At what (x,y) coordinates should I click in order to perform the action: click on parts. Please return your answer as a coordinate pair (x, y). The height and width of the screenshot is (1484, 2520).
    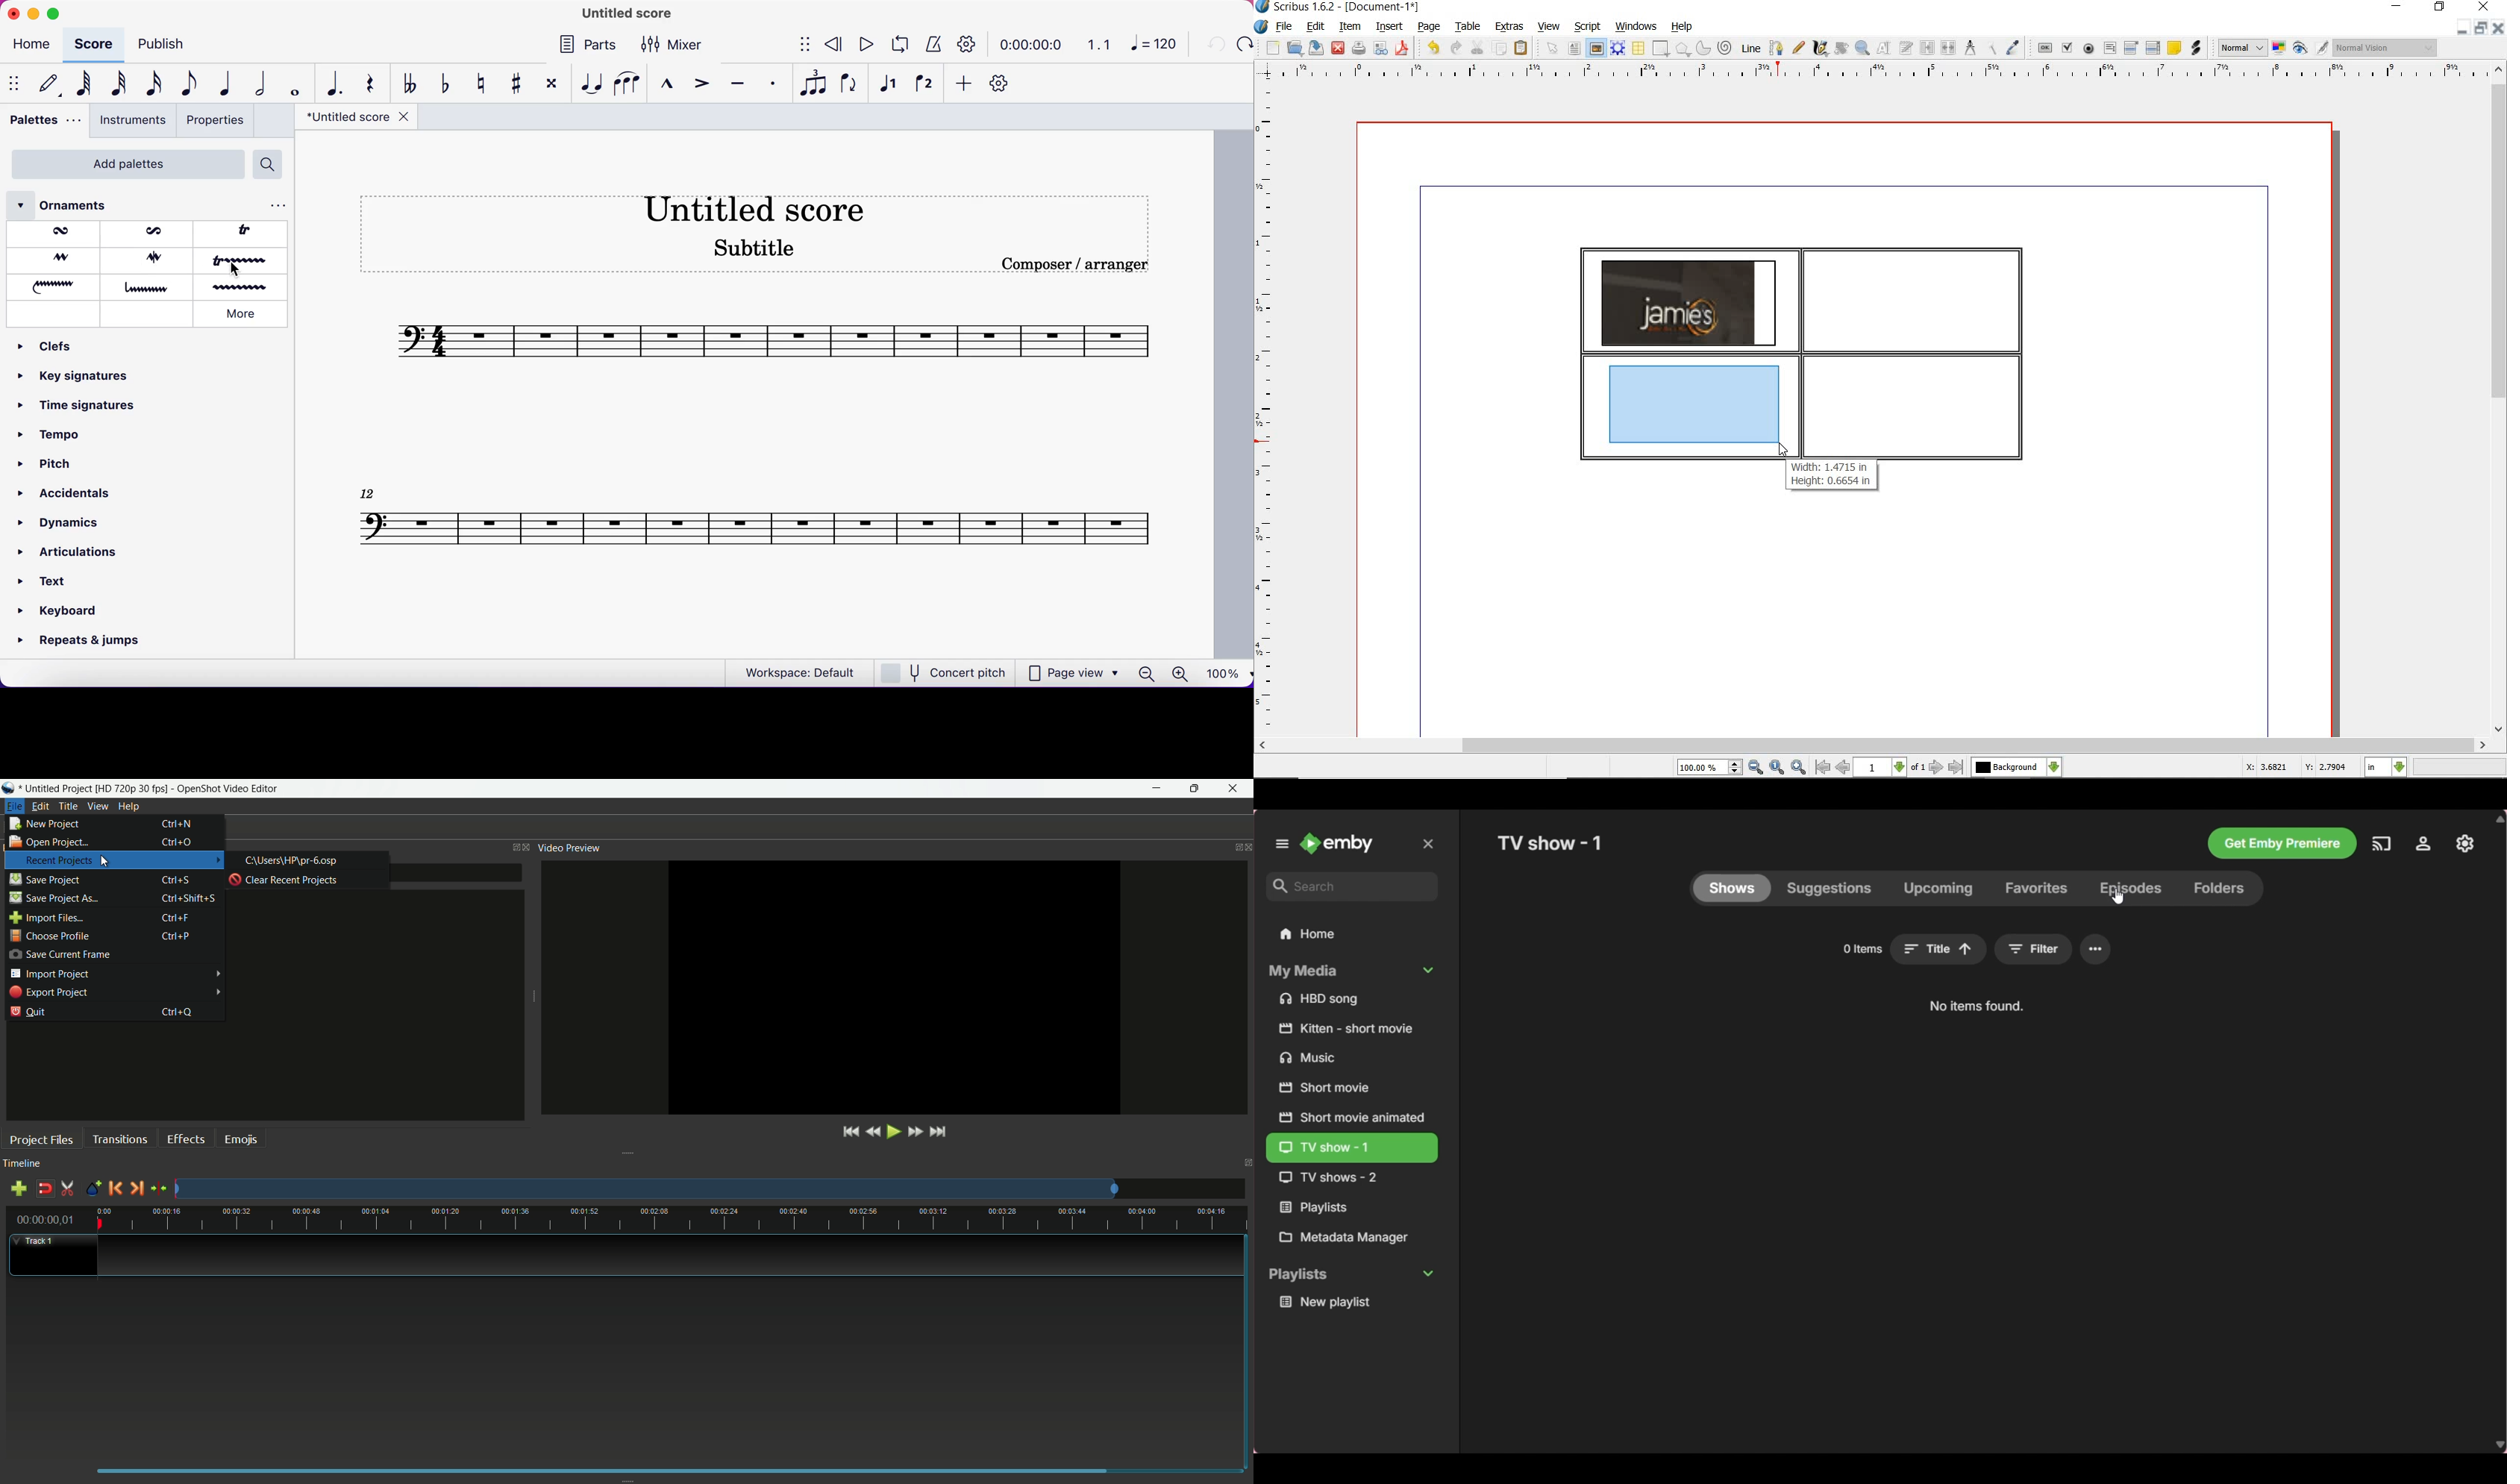
    Looking at the image, I should click on (588, 47).